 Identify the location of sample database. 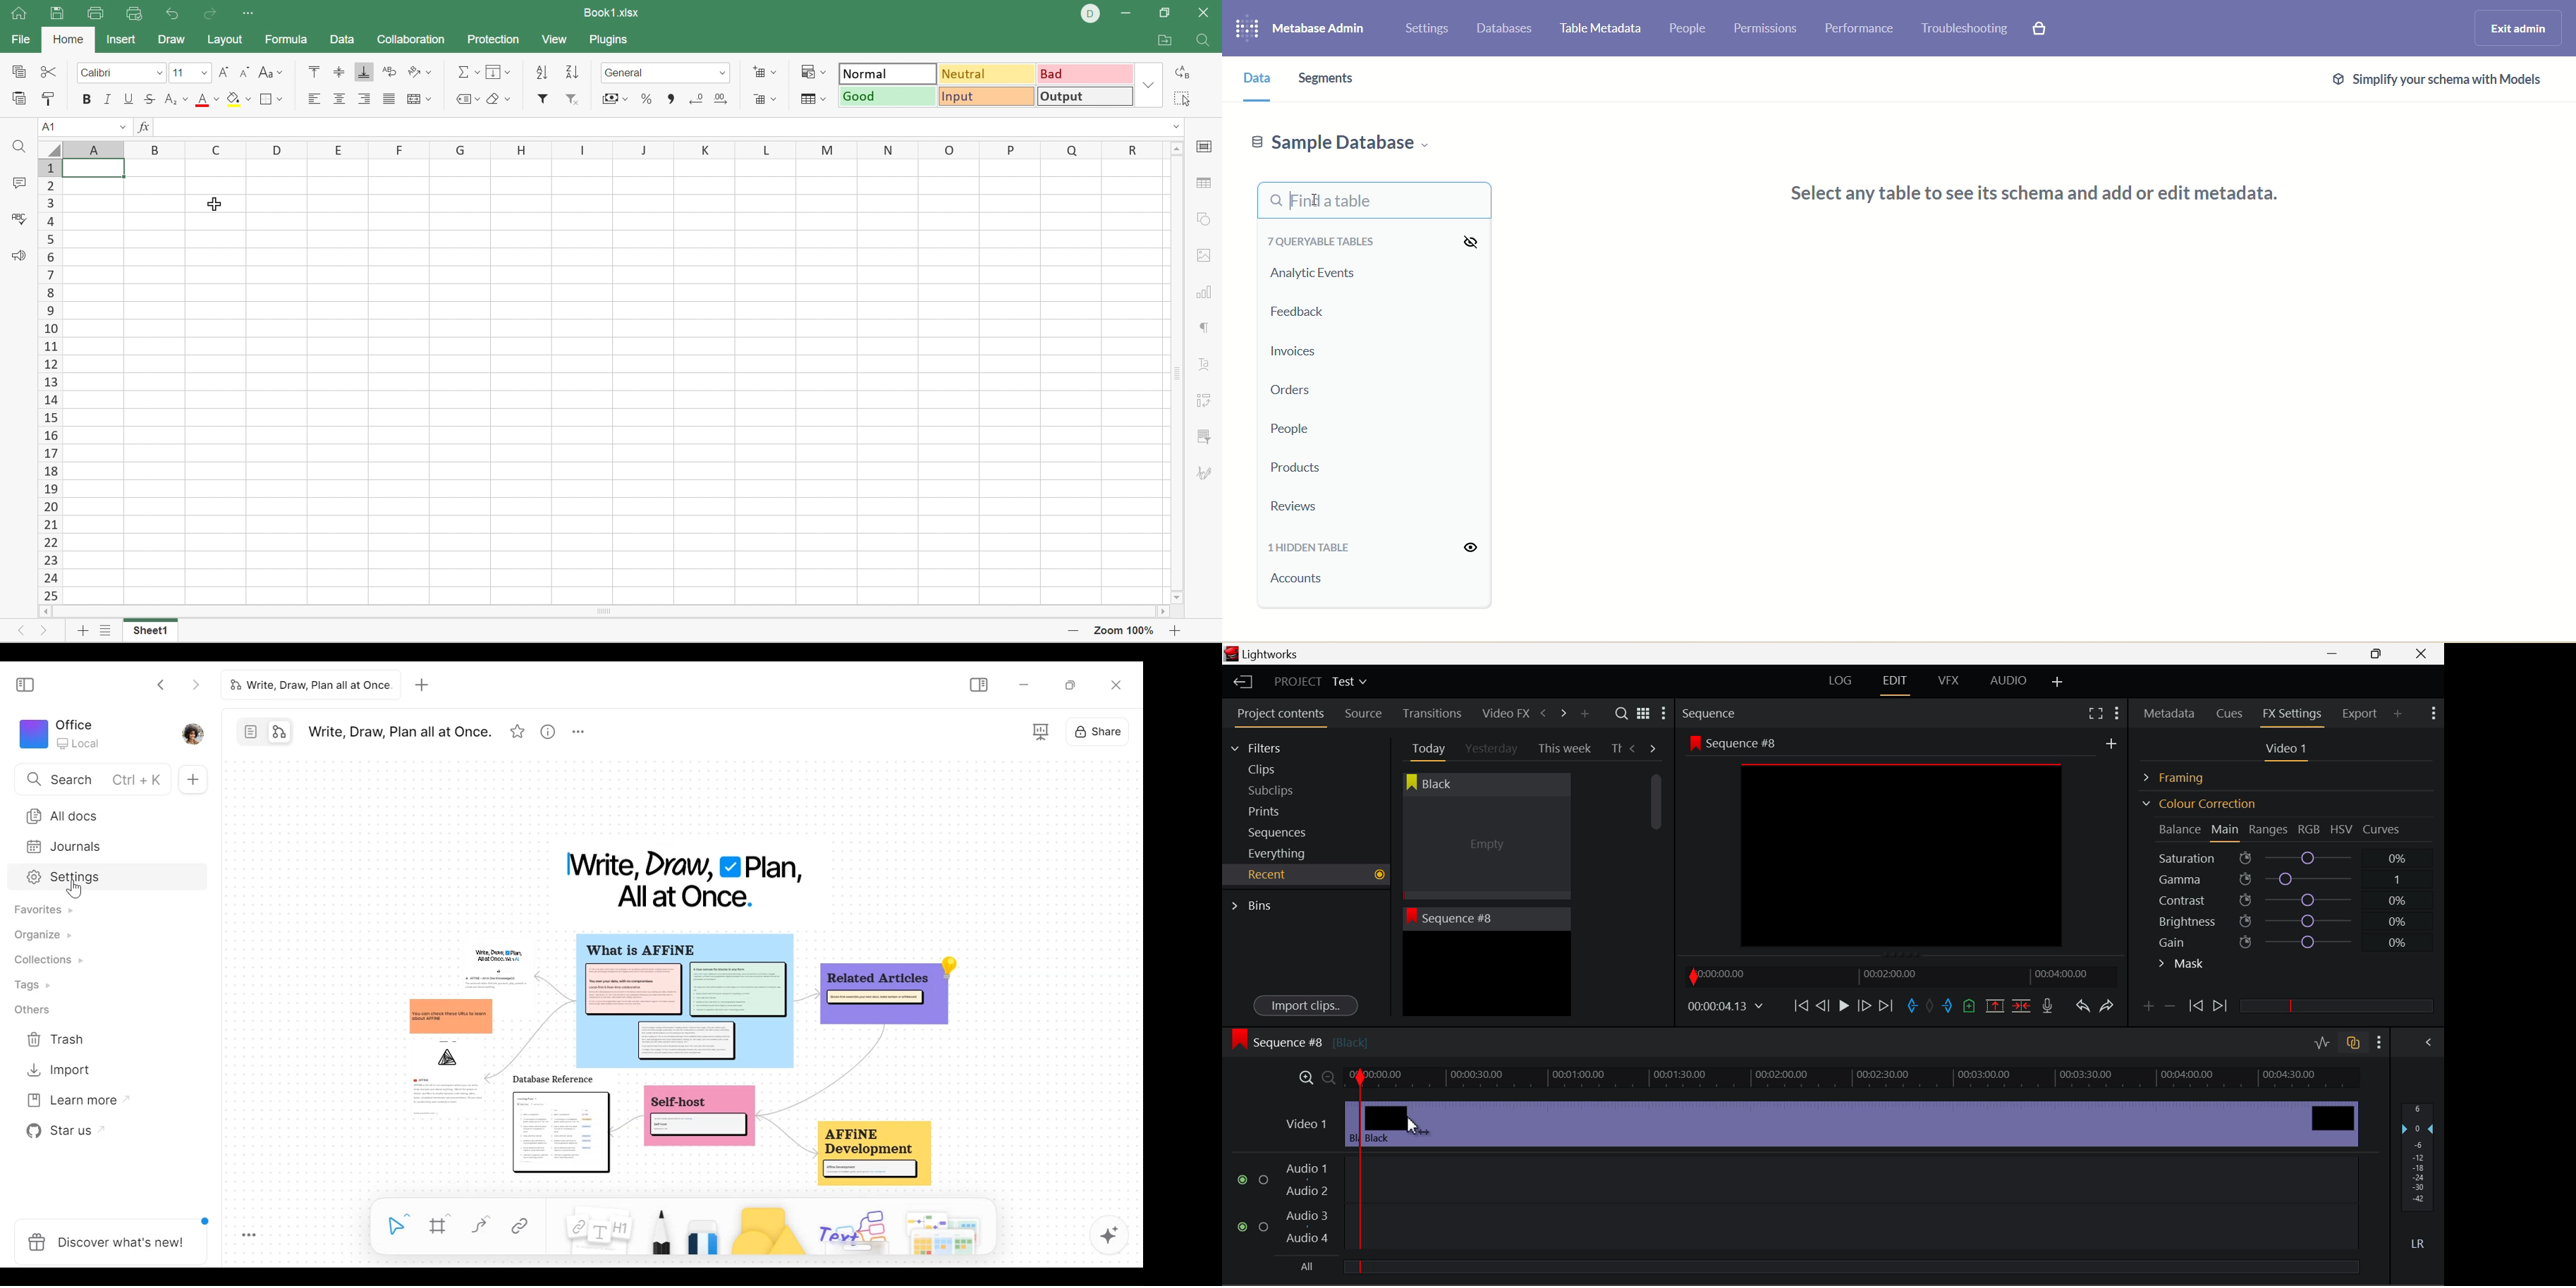
(1336, 143).